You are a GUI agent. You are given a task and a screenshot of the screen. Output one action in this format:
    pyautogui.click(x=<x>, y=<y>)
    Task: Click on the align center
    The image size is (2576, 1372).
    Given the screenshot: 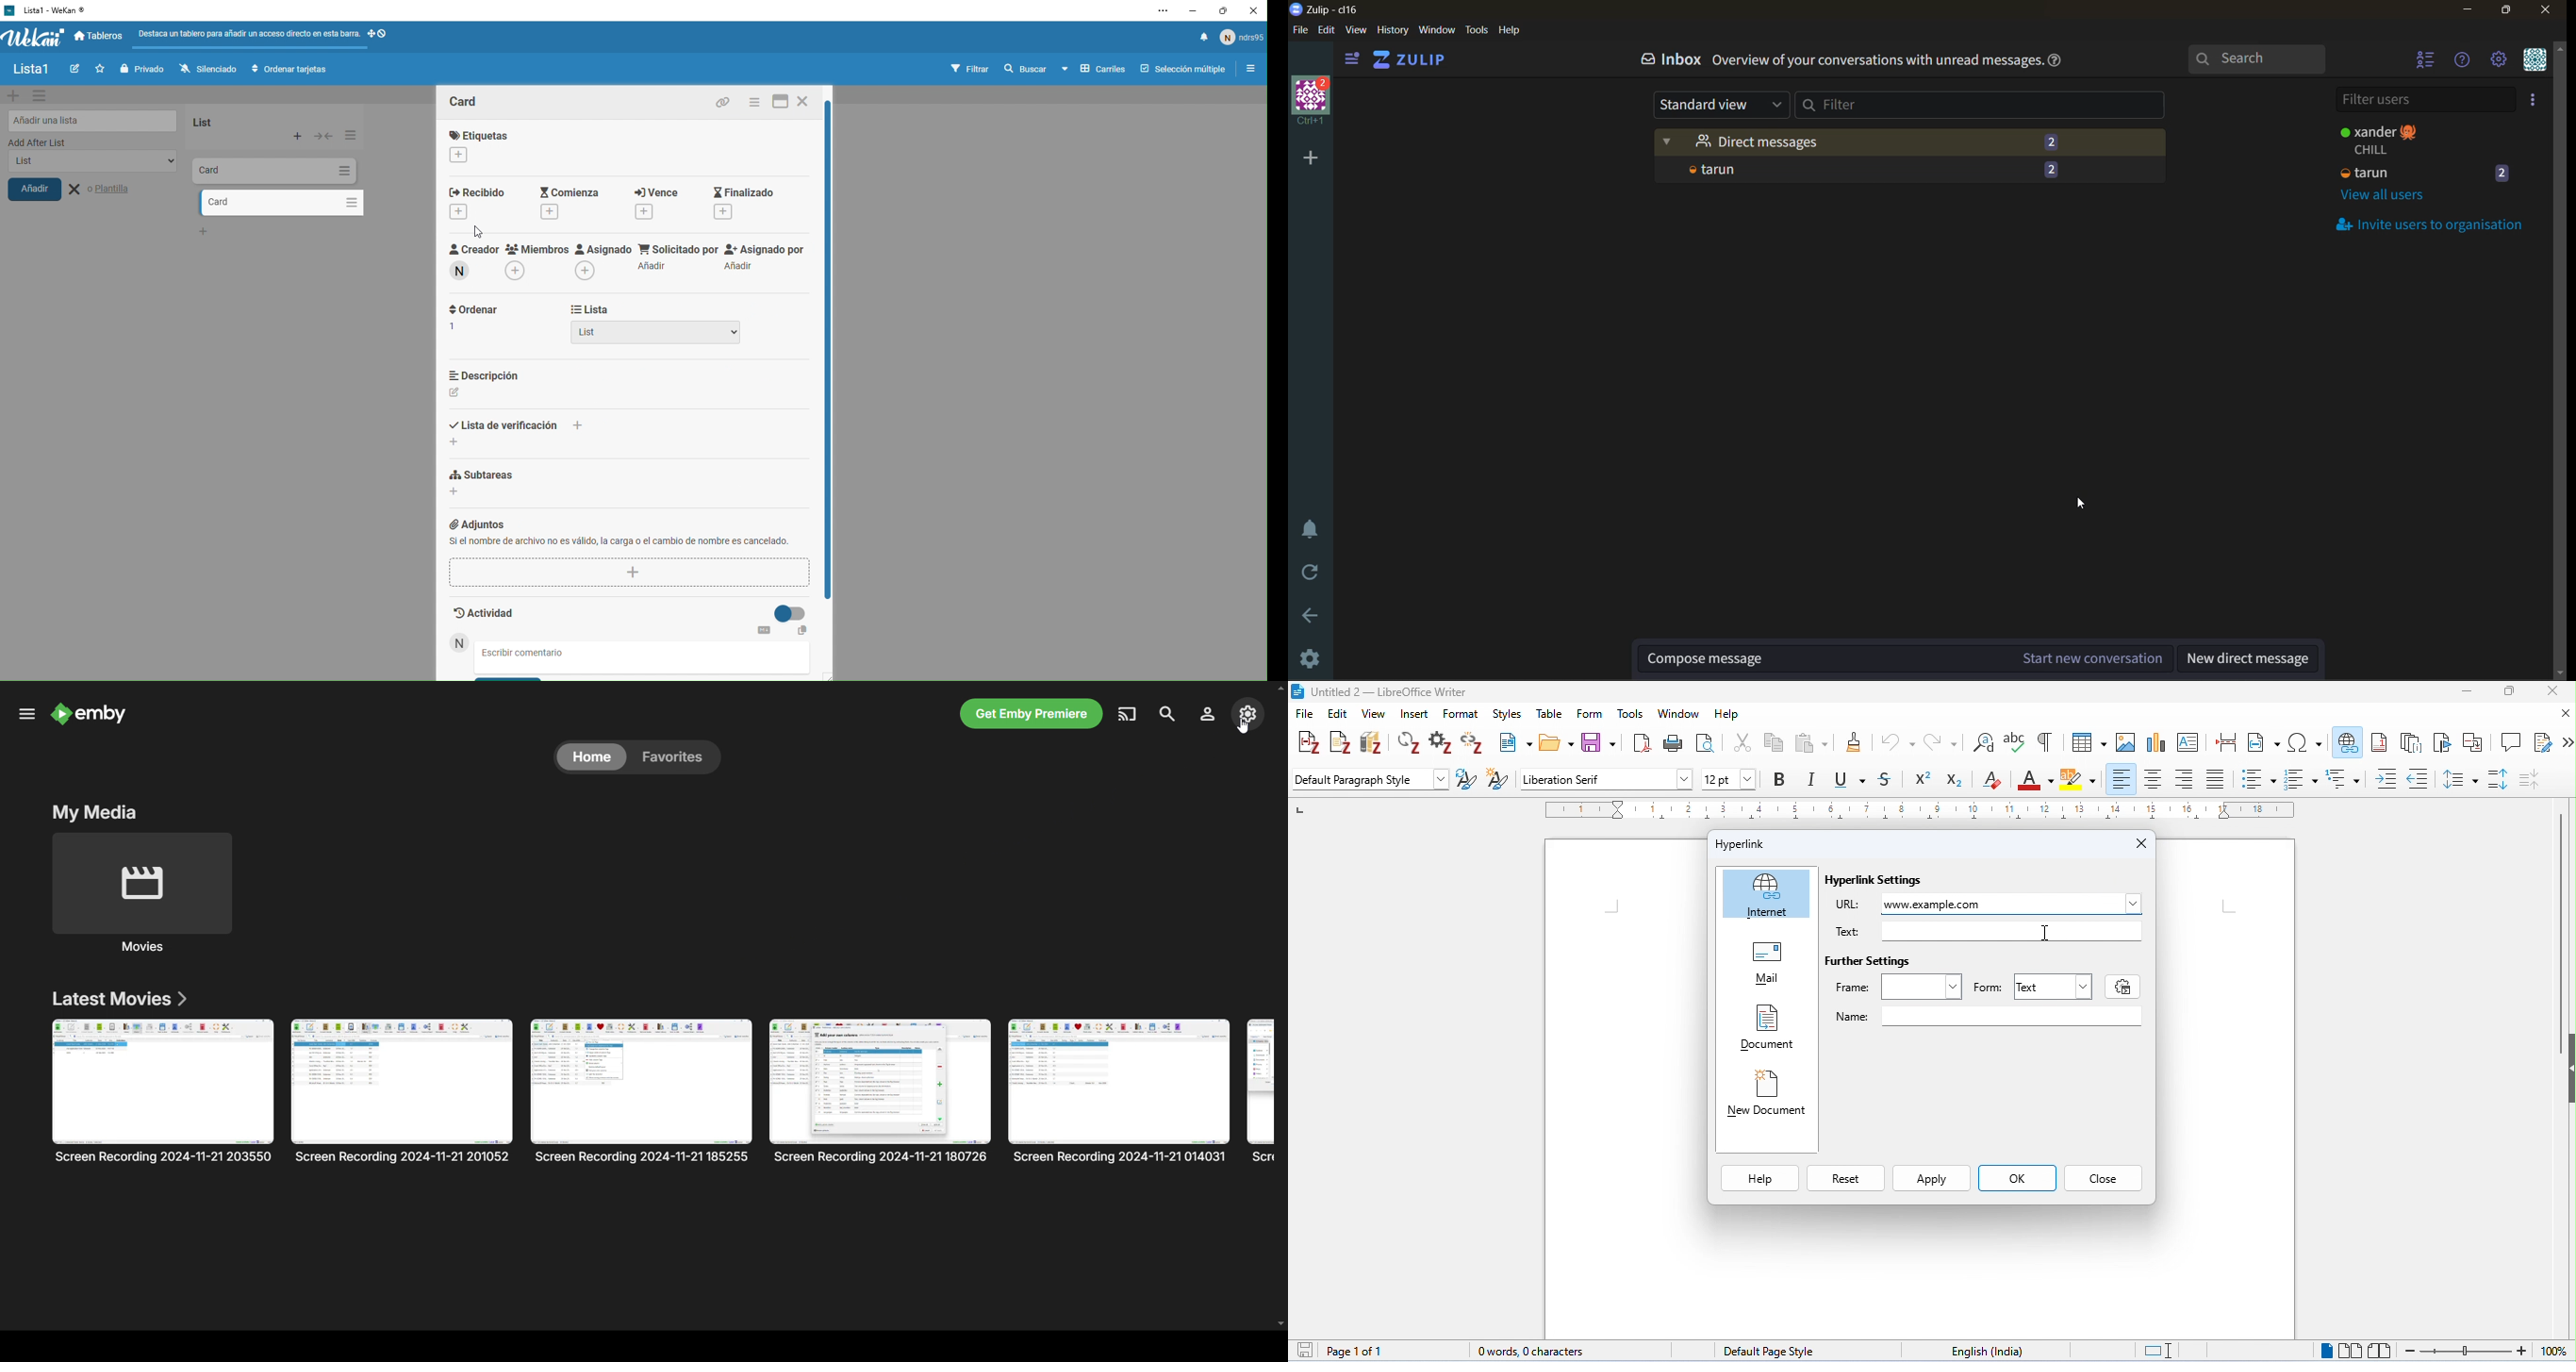 What is the action you would take?
    pyautogui.click(x=2155, y=780)
    